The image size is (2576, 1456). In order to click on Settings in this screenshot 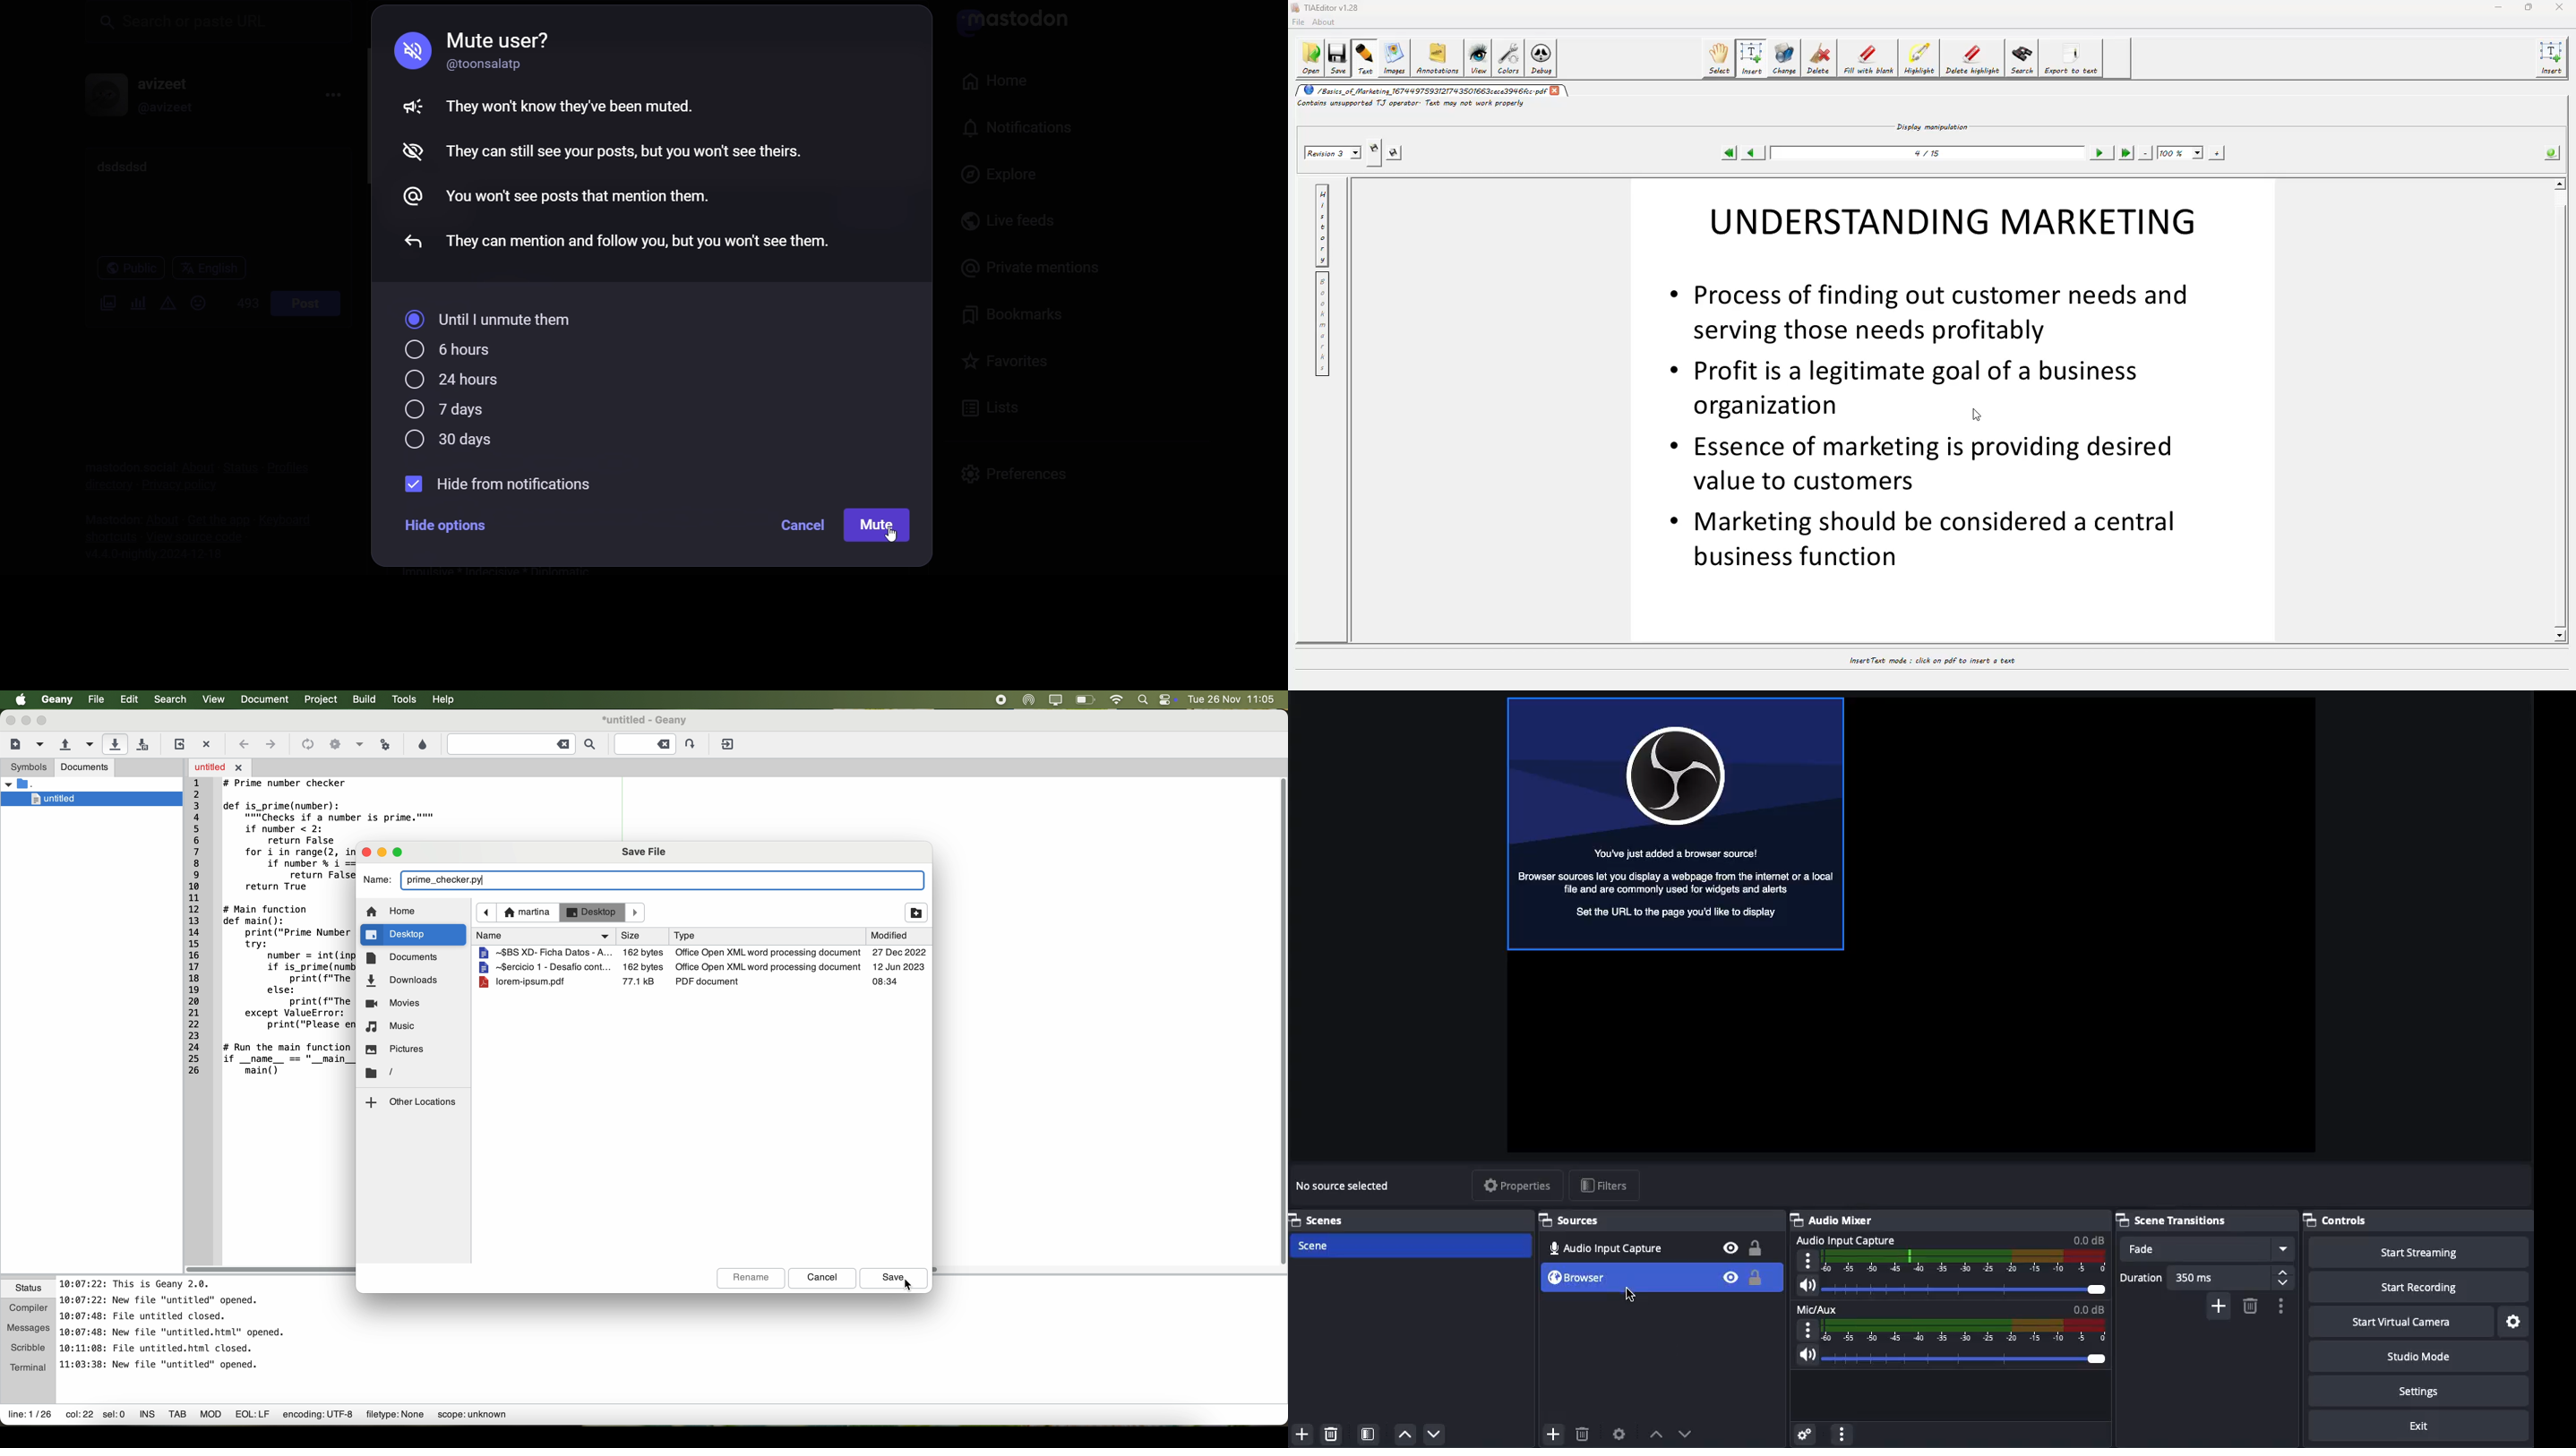, I will do `click(2513, 1322)`.